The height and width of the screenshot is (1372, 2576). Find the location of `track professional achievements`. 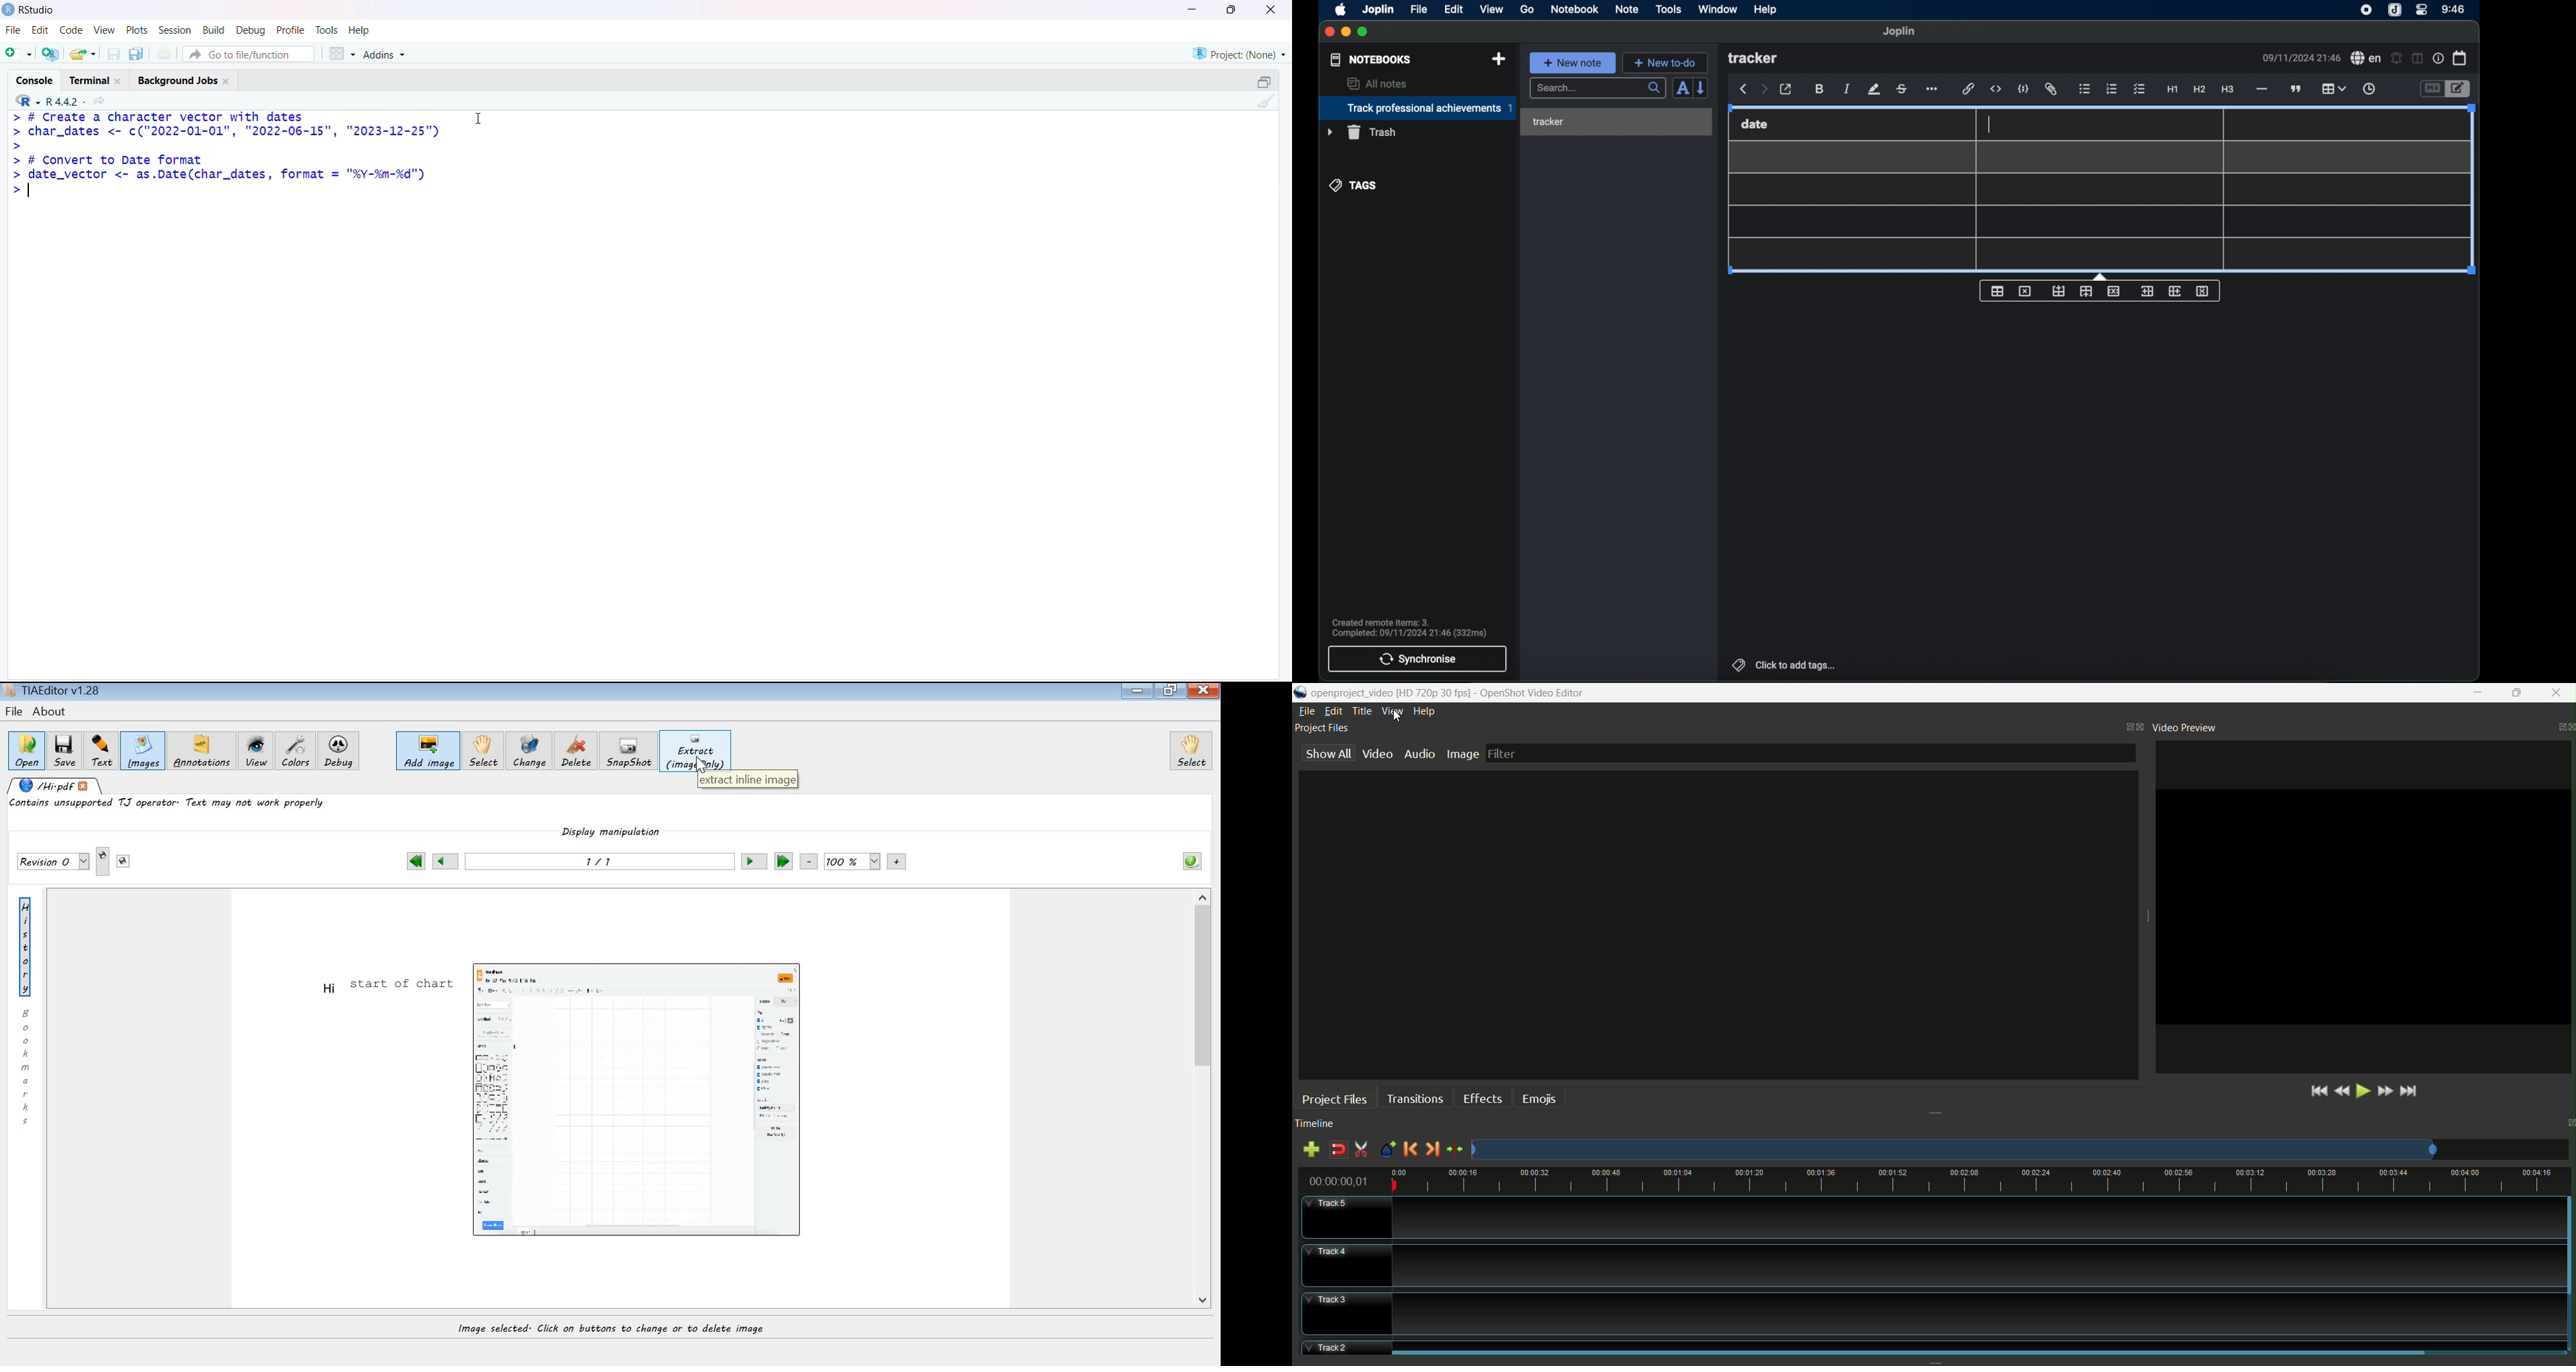

track professional achievements is located at coordinates (1417, 108).